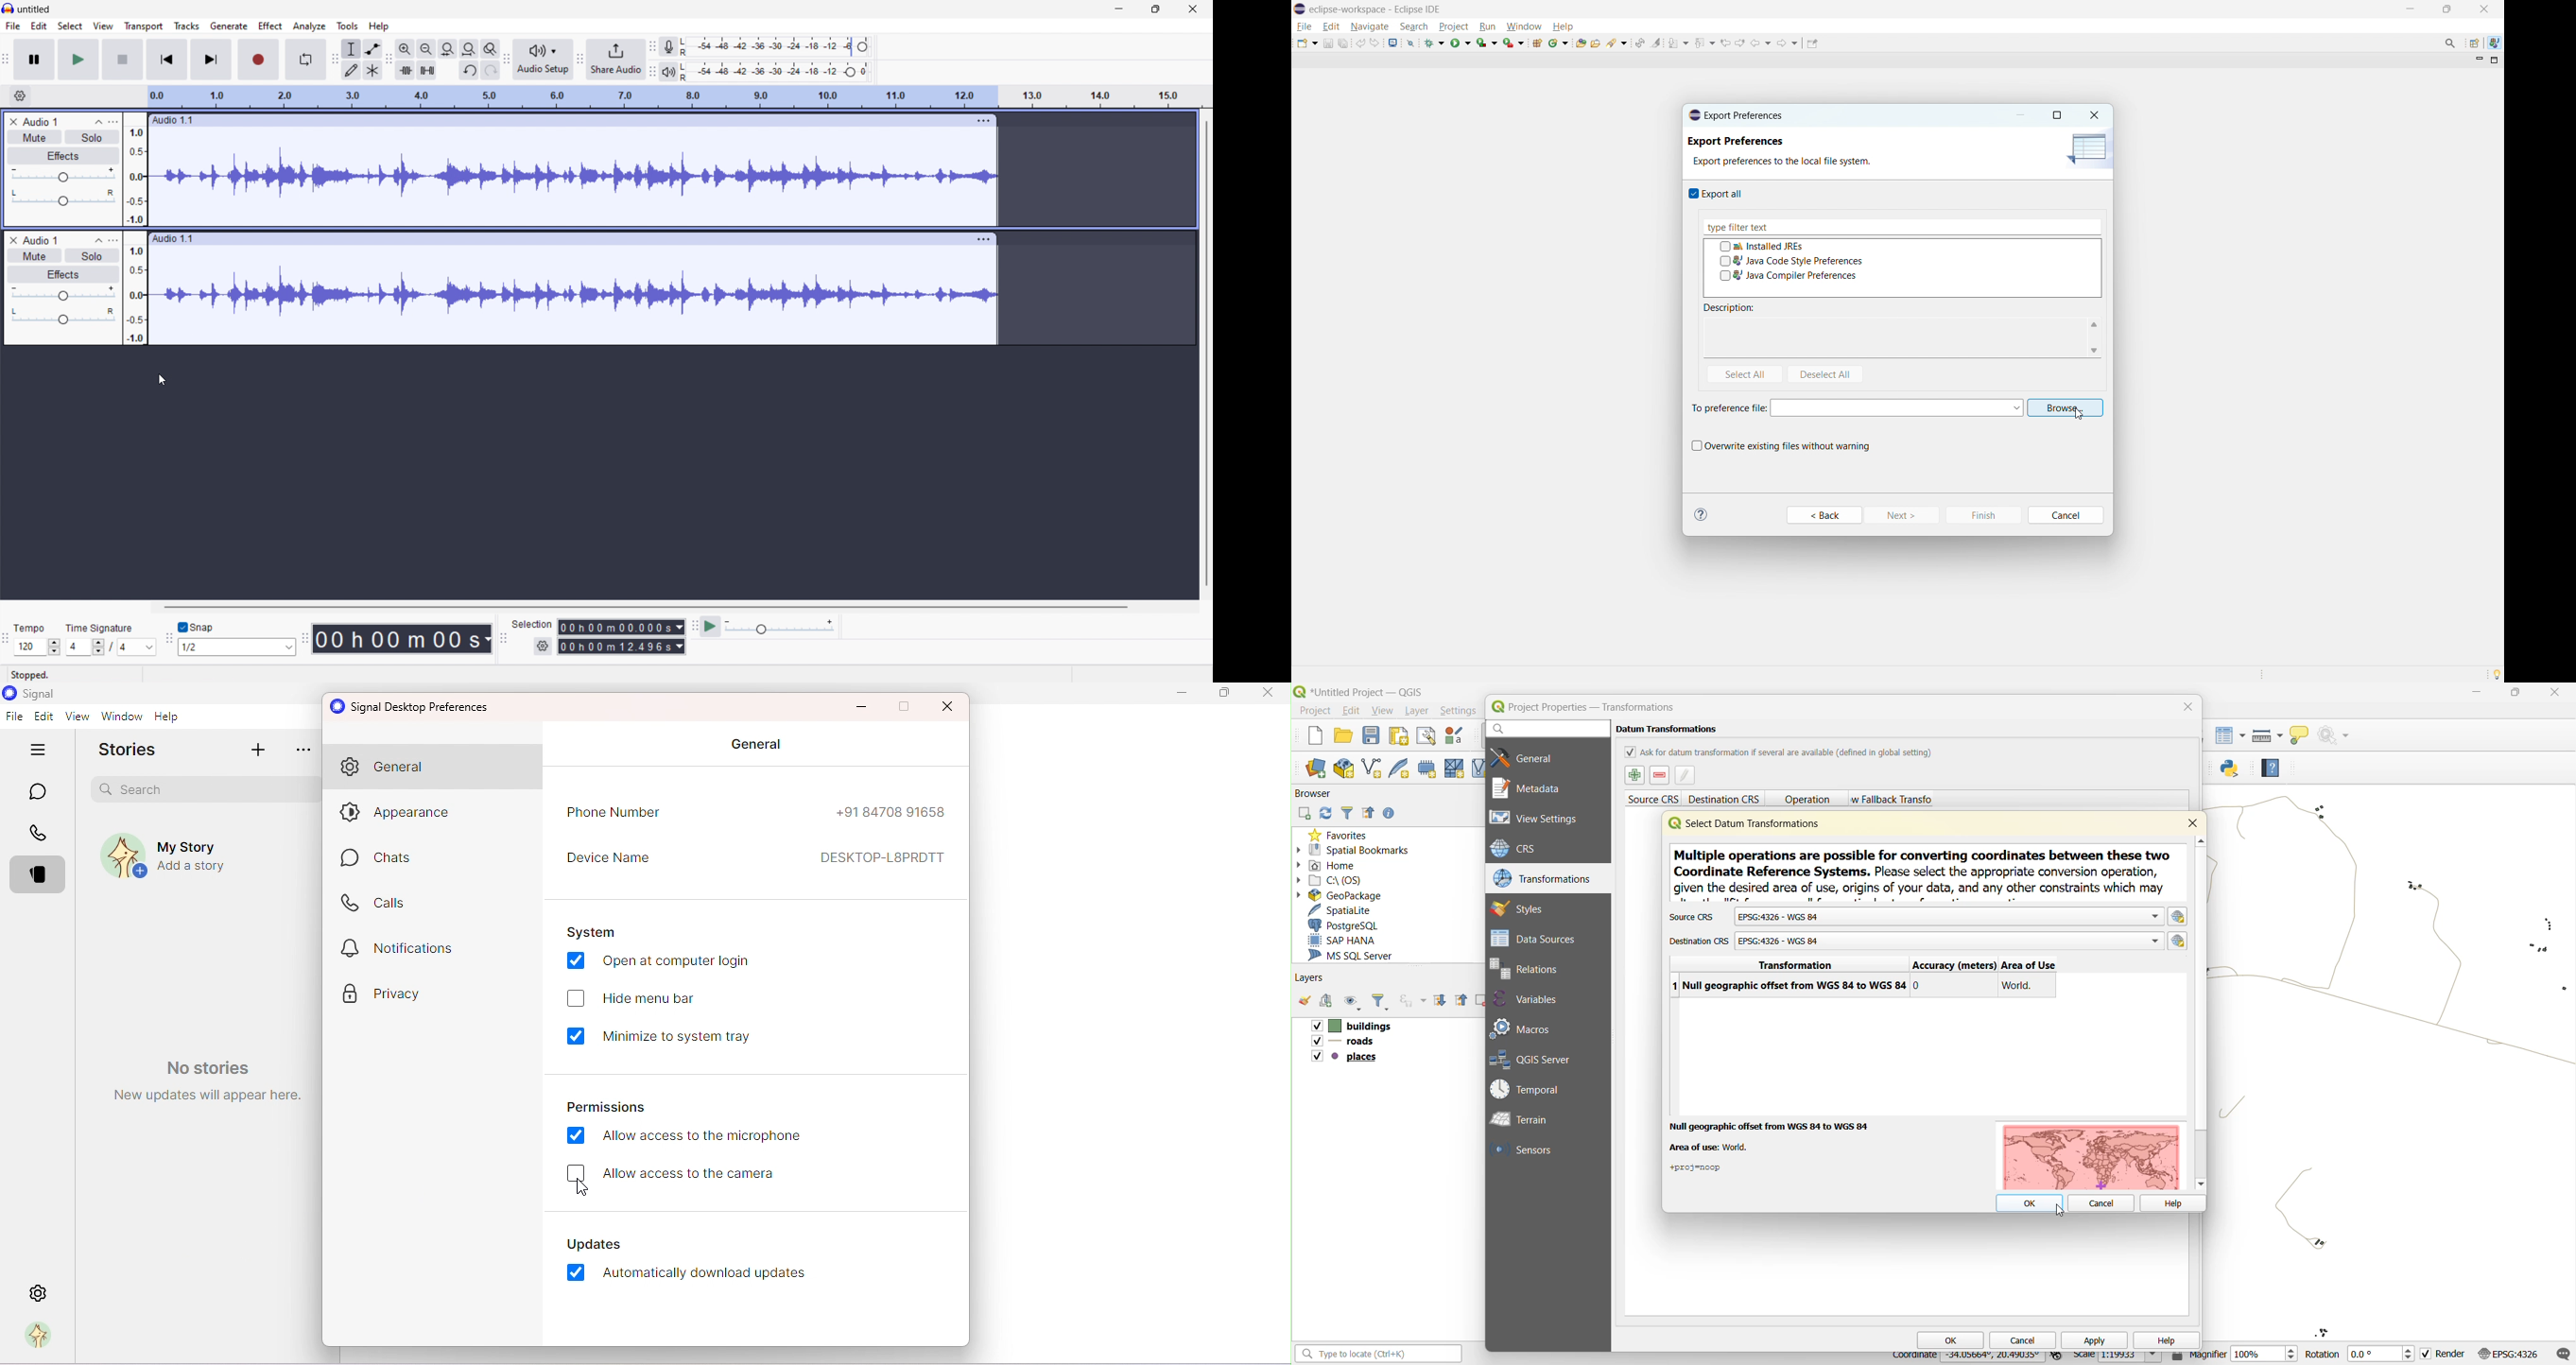 This screenshot has width=2576, height=1372. What do you see at coordinates (352, 70) in the screenshot?
I see `draw tool` at bounding box center [352, 70].